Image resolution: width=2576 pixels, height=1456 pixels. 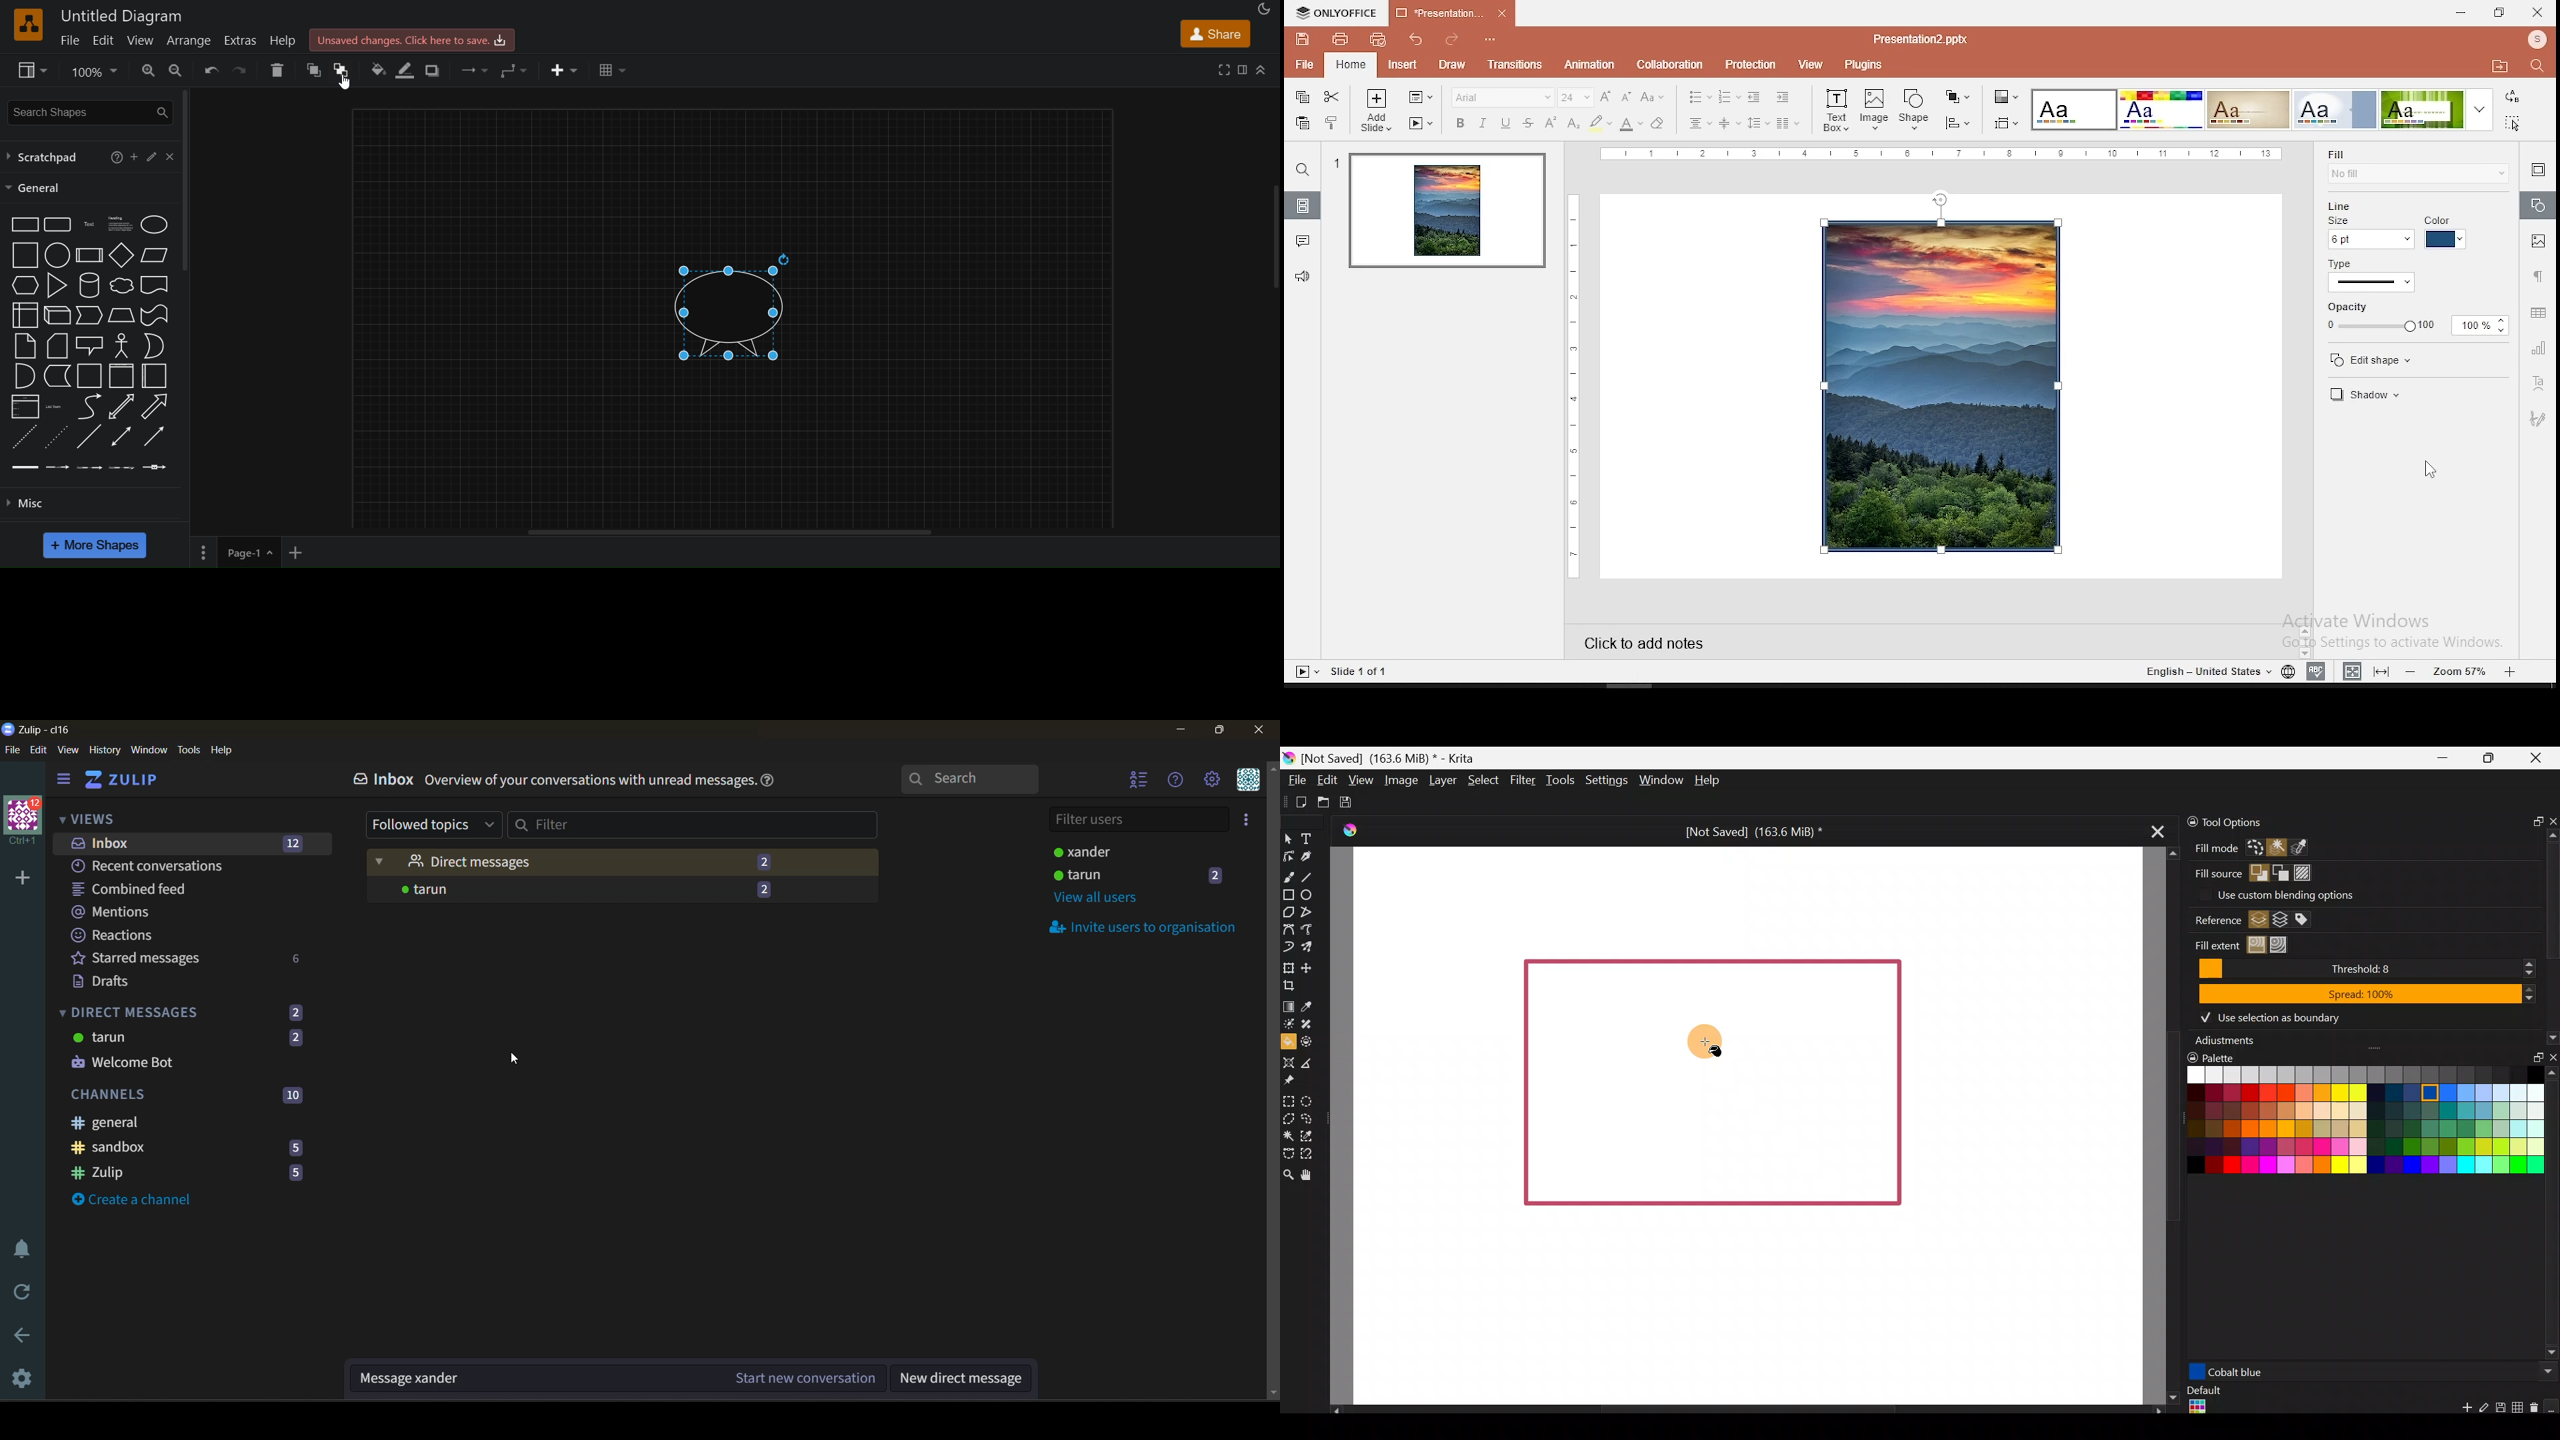 I want to click on Krita logo, so click(x=1289, y=757).